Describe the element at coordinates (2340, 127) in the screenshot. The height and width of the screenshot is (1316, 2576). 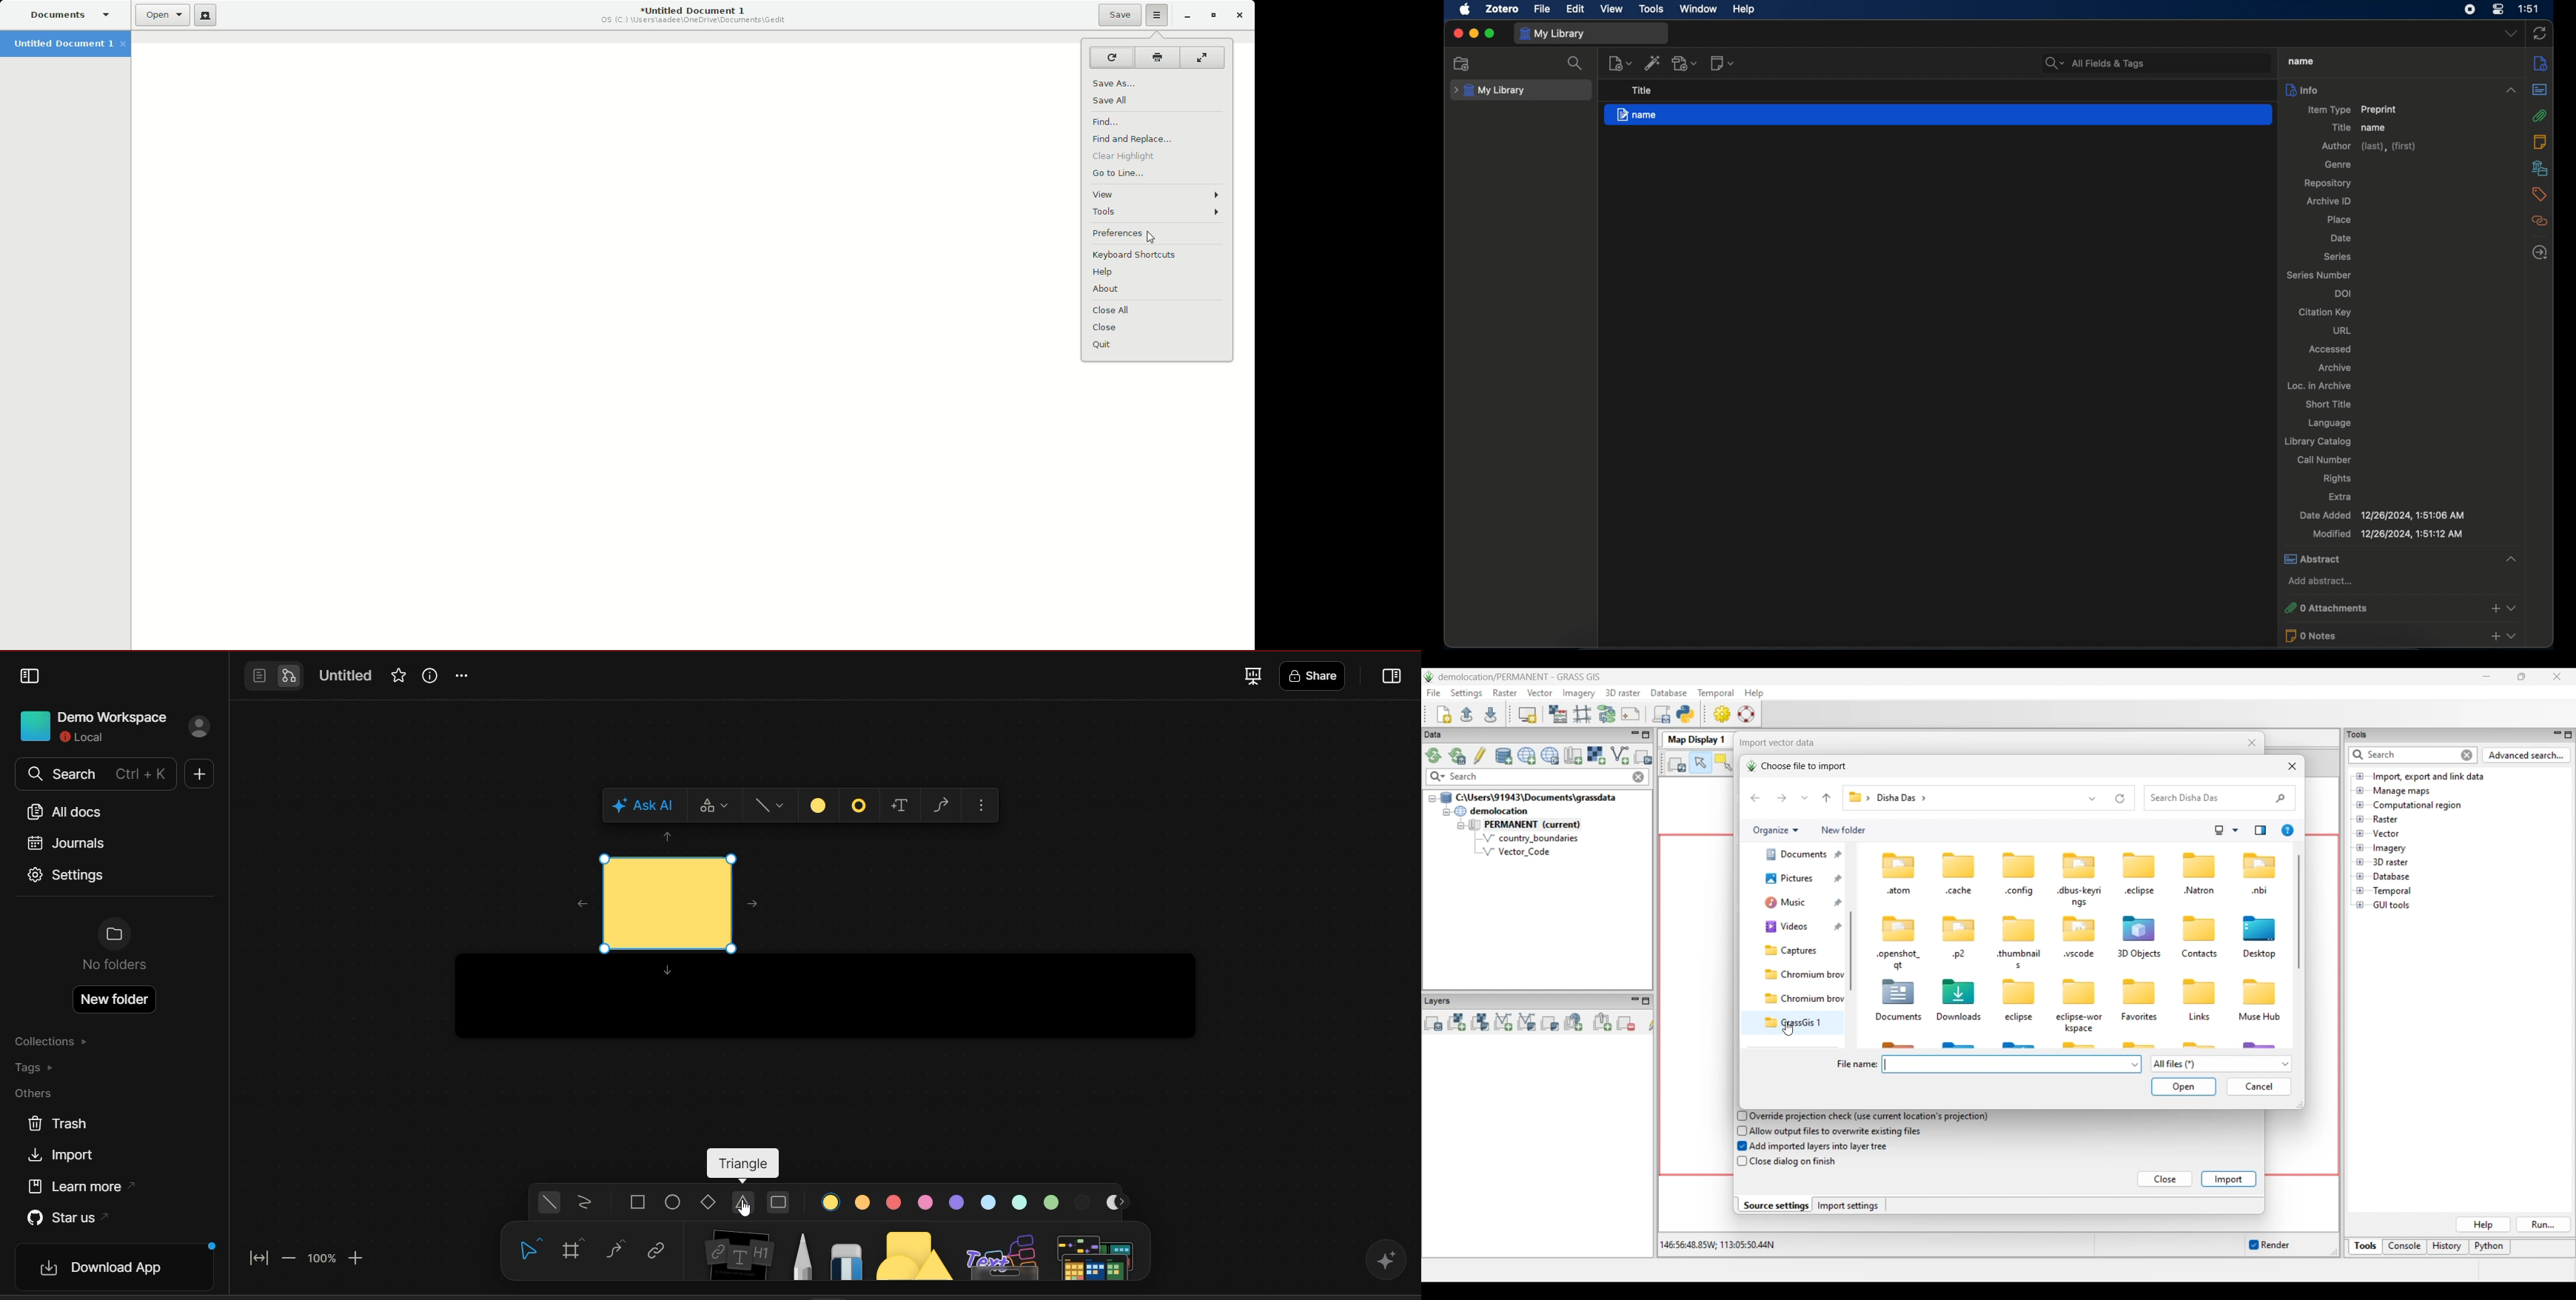
I see `title` at that location.